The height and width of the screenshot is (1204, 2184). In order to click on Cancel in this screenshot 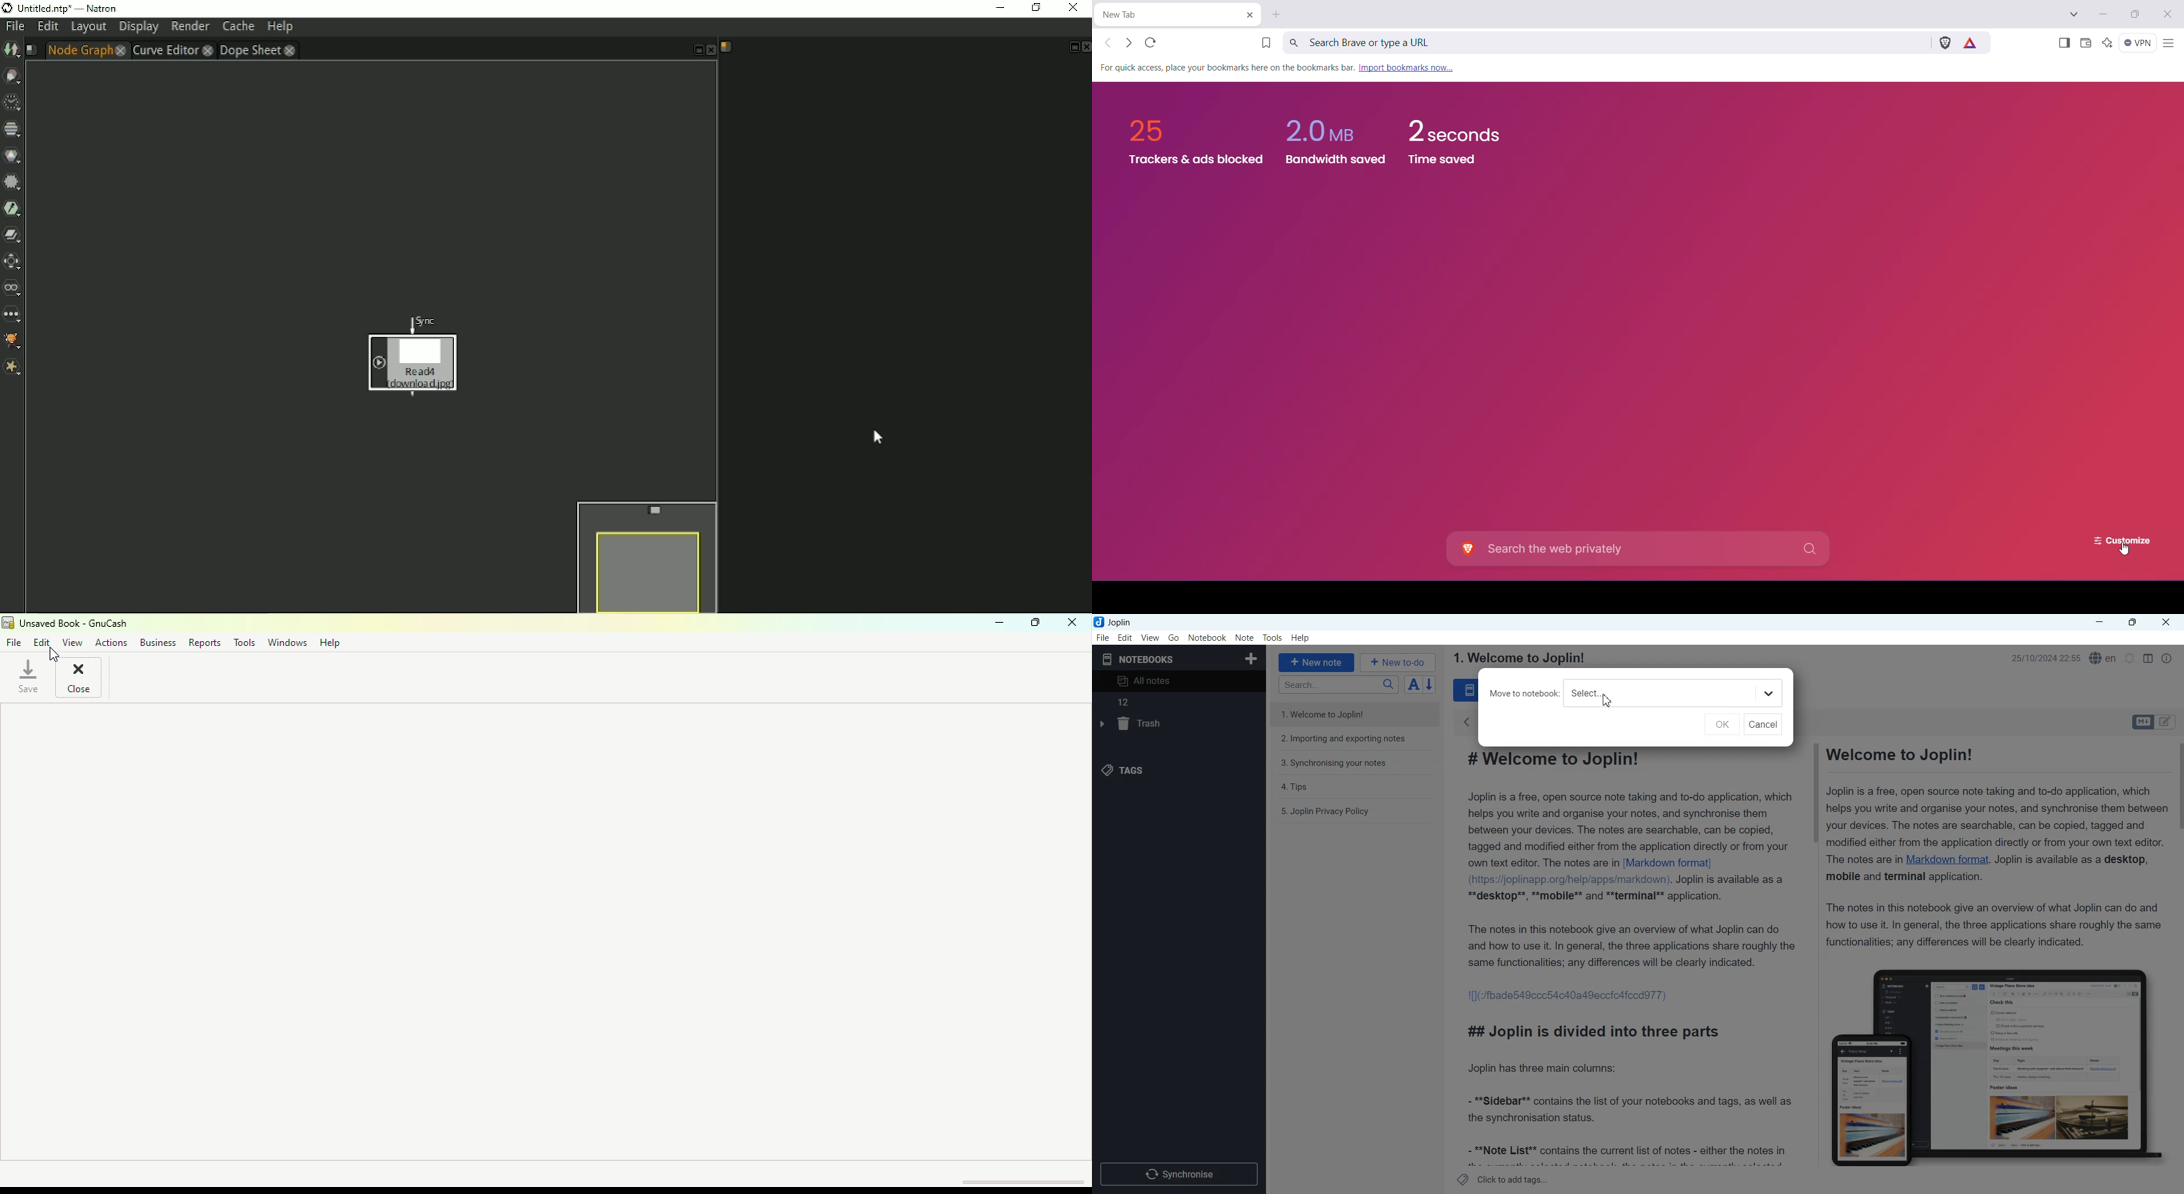, I will do `click(1763, 724)`.